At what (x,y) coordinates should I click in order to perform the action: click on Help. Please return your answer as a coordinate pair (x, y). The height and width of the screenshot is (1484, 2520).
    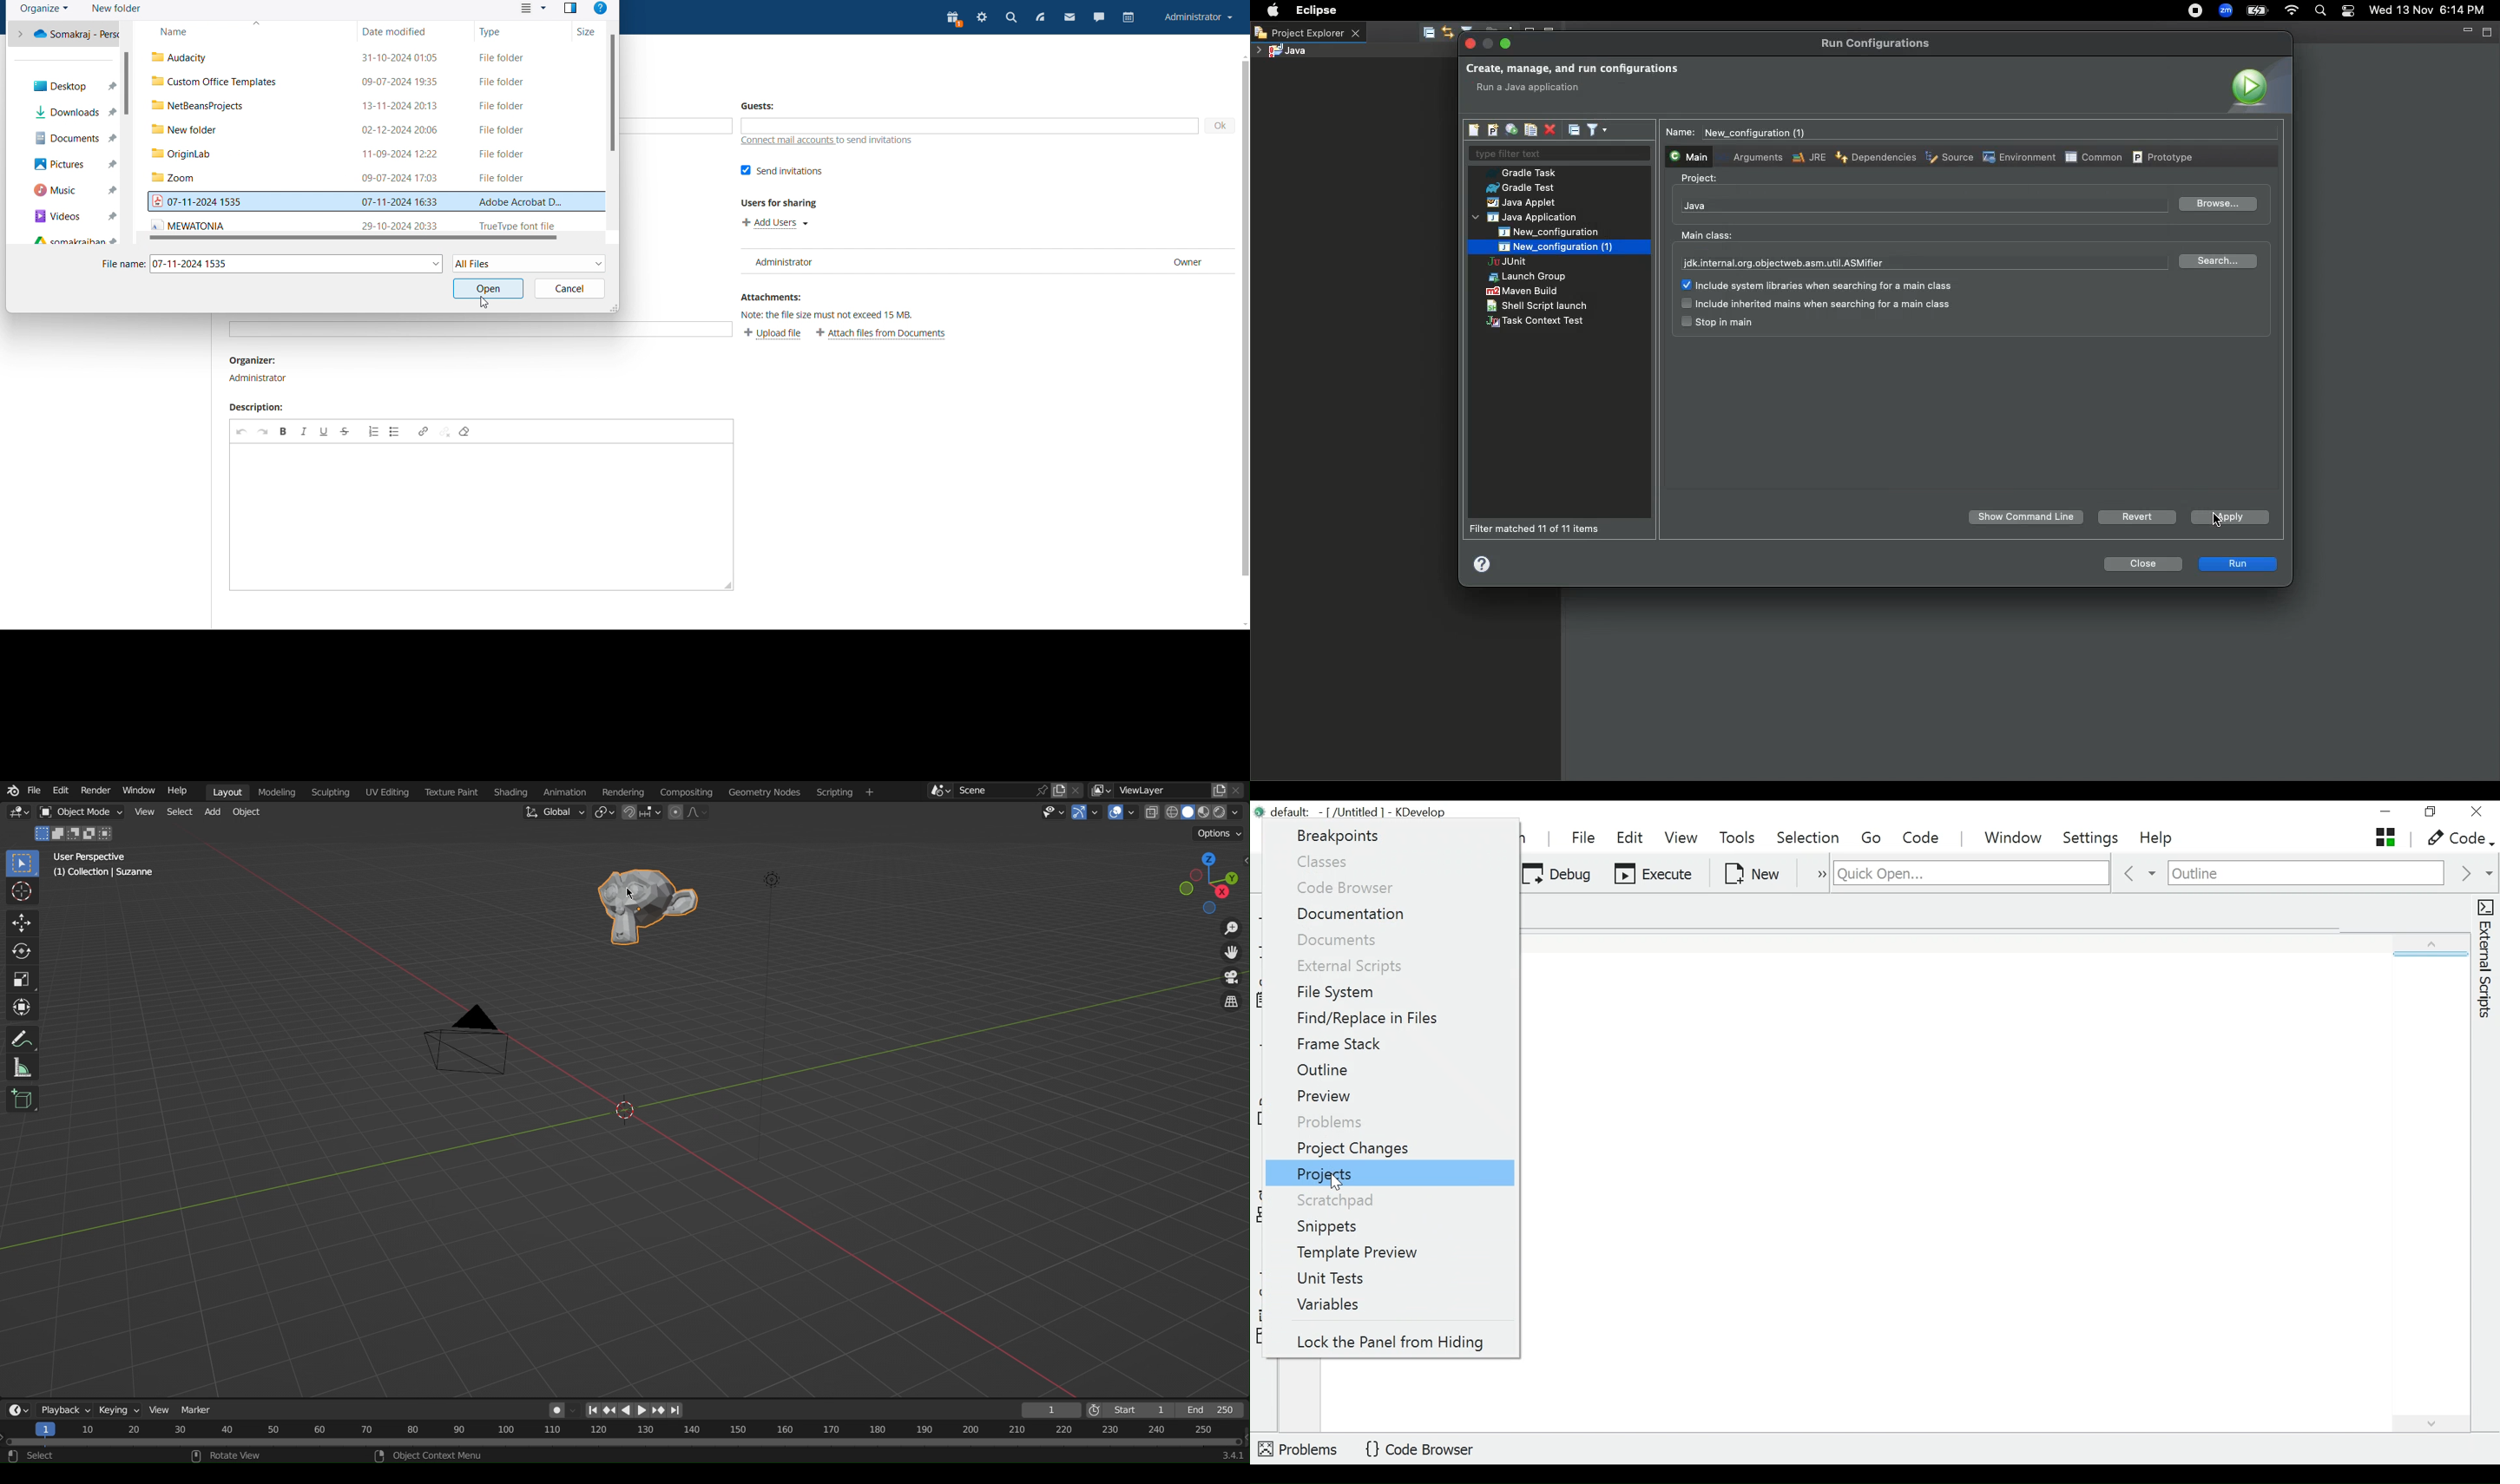
    Looking at the image, I should click on (1484, 563).